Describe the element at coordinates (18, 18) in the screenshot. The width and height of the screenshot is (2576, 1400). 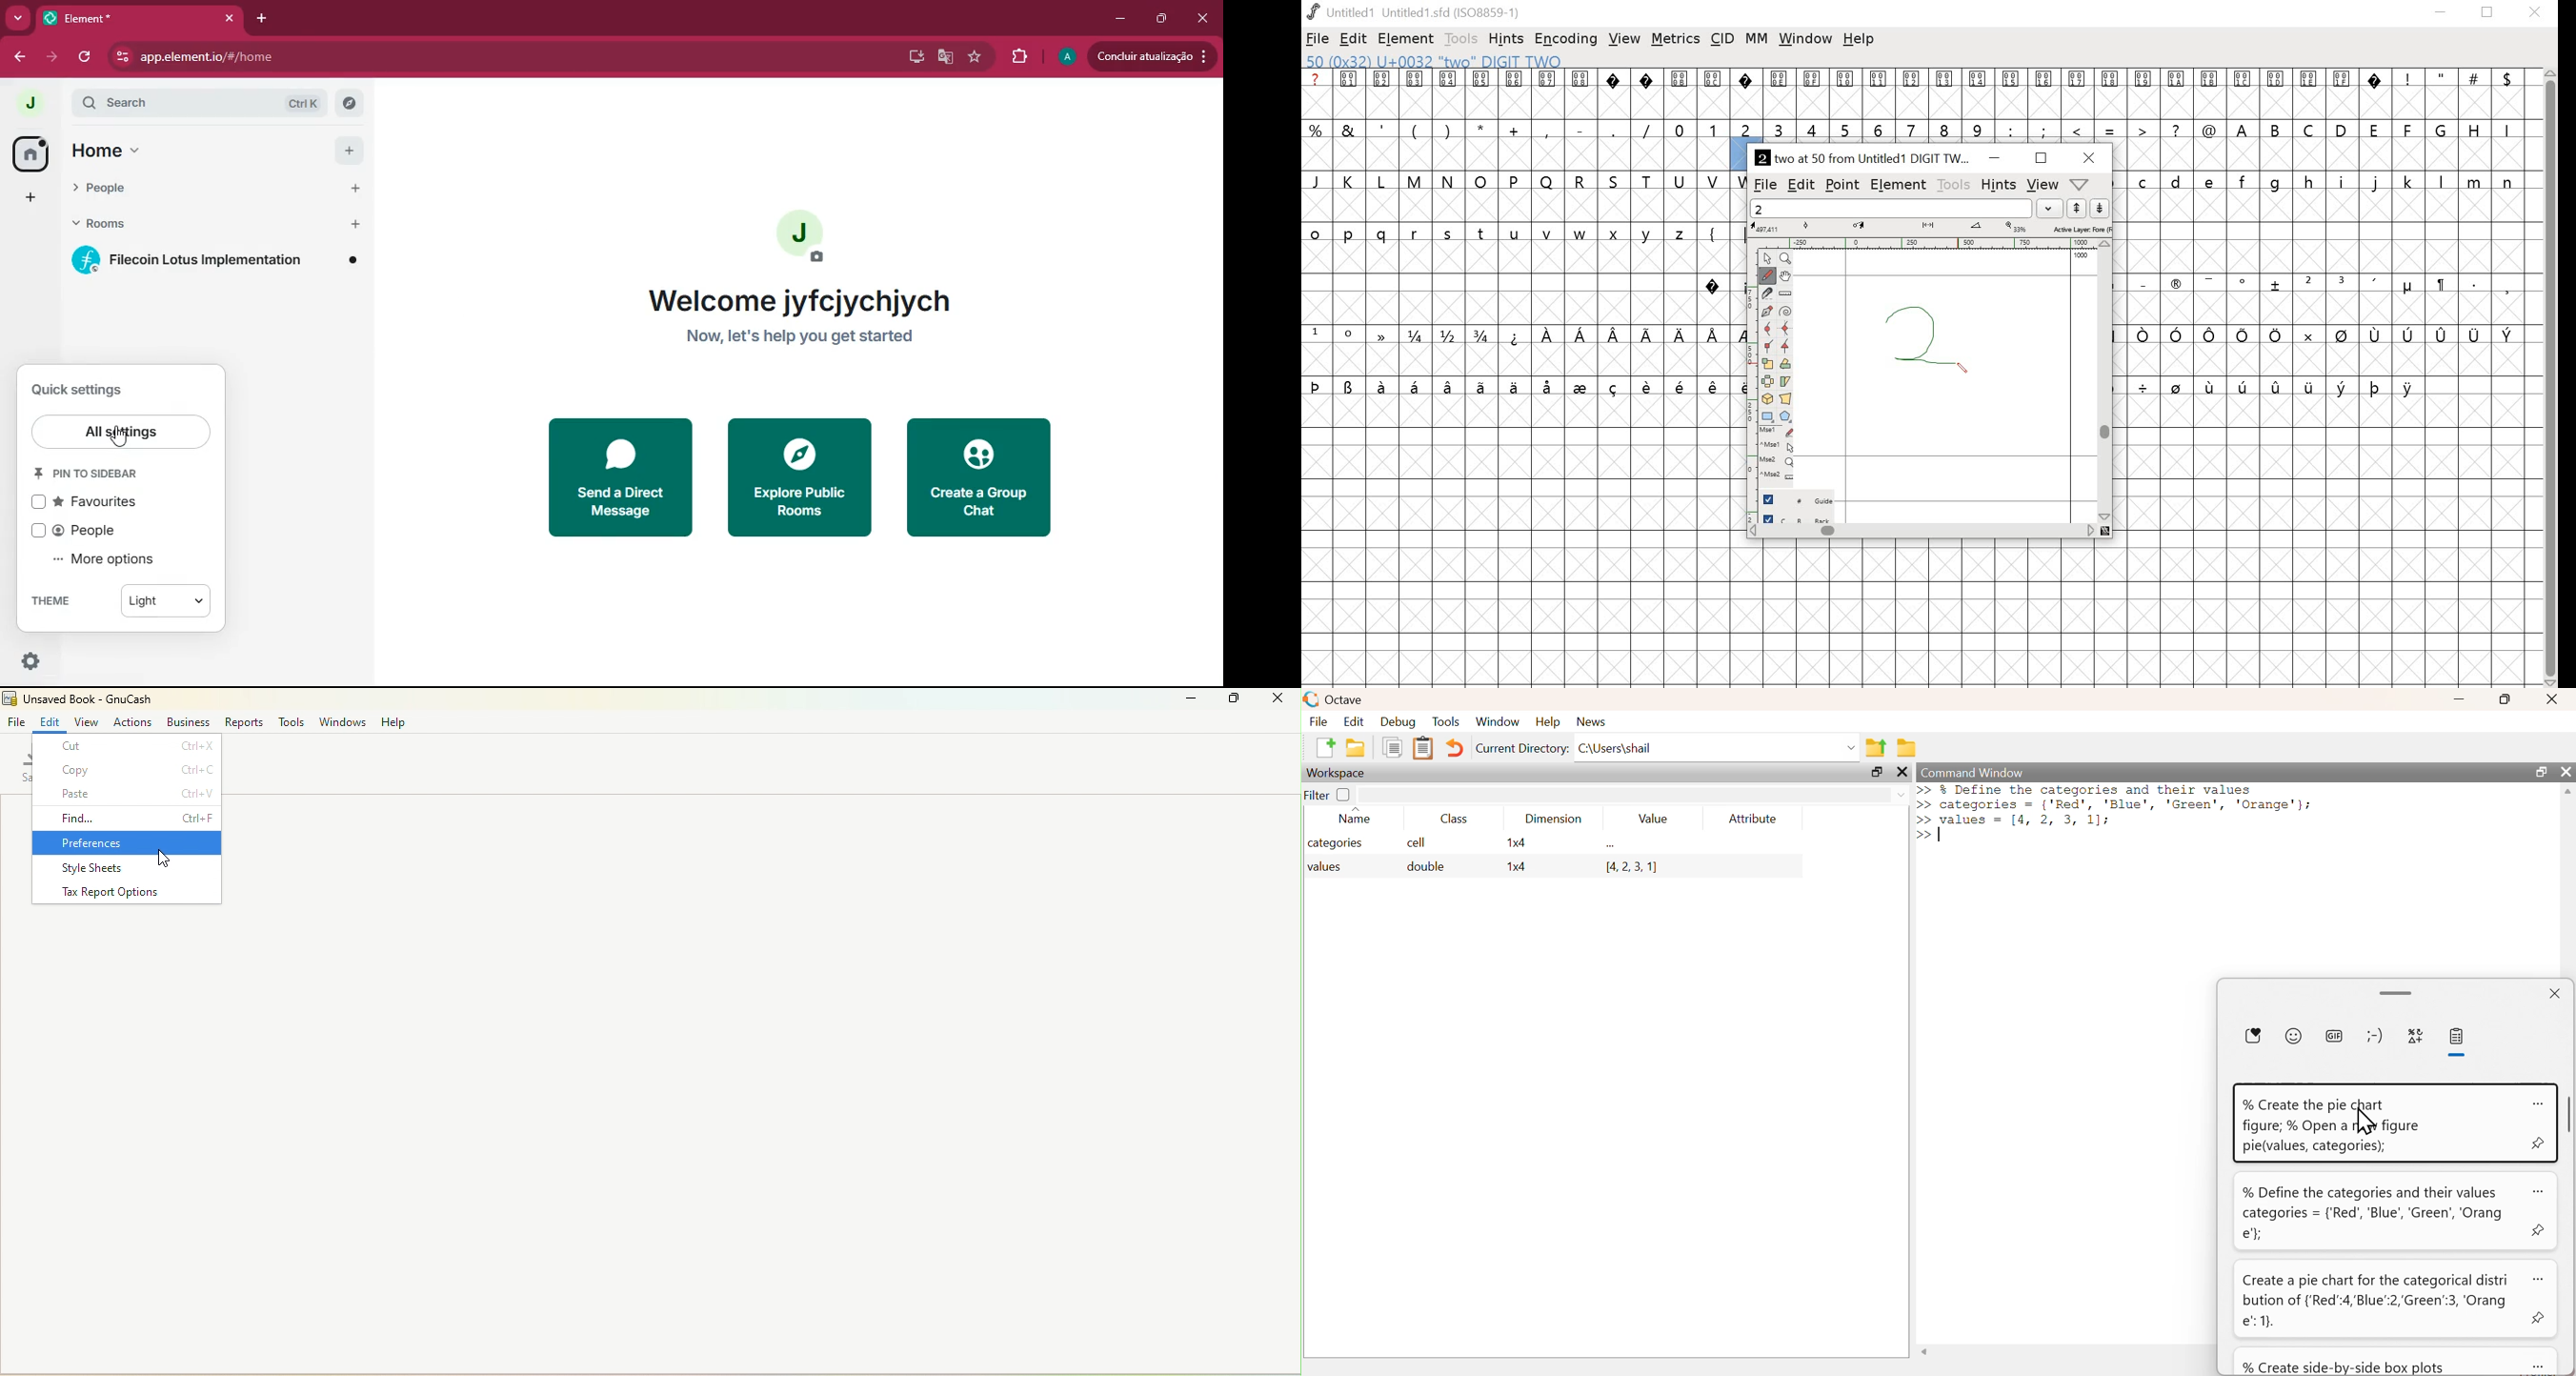
I see `more` at that location.